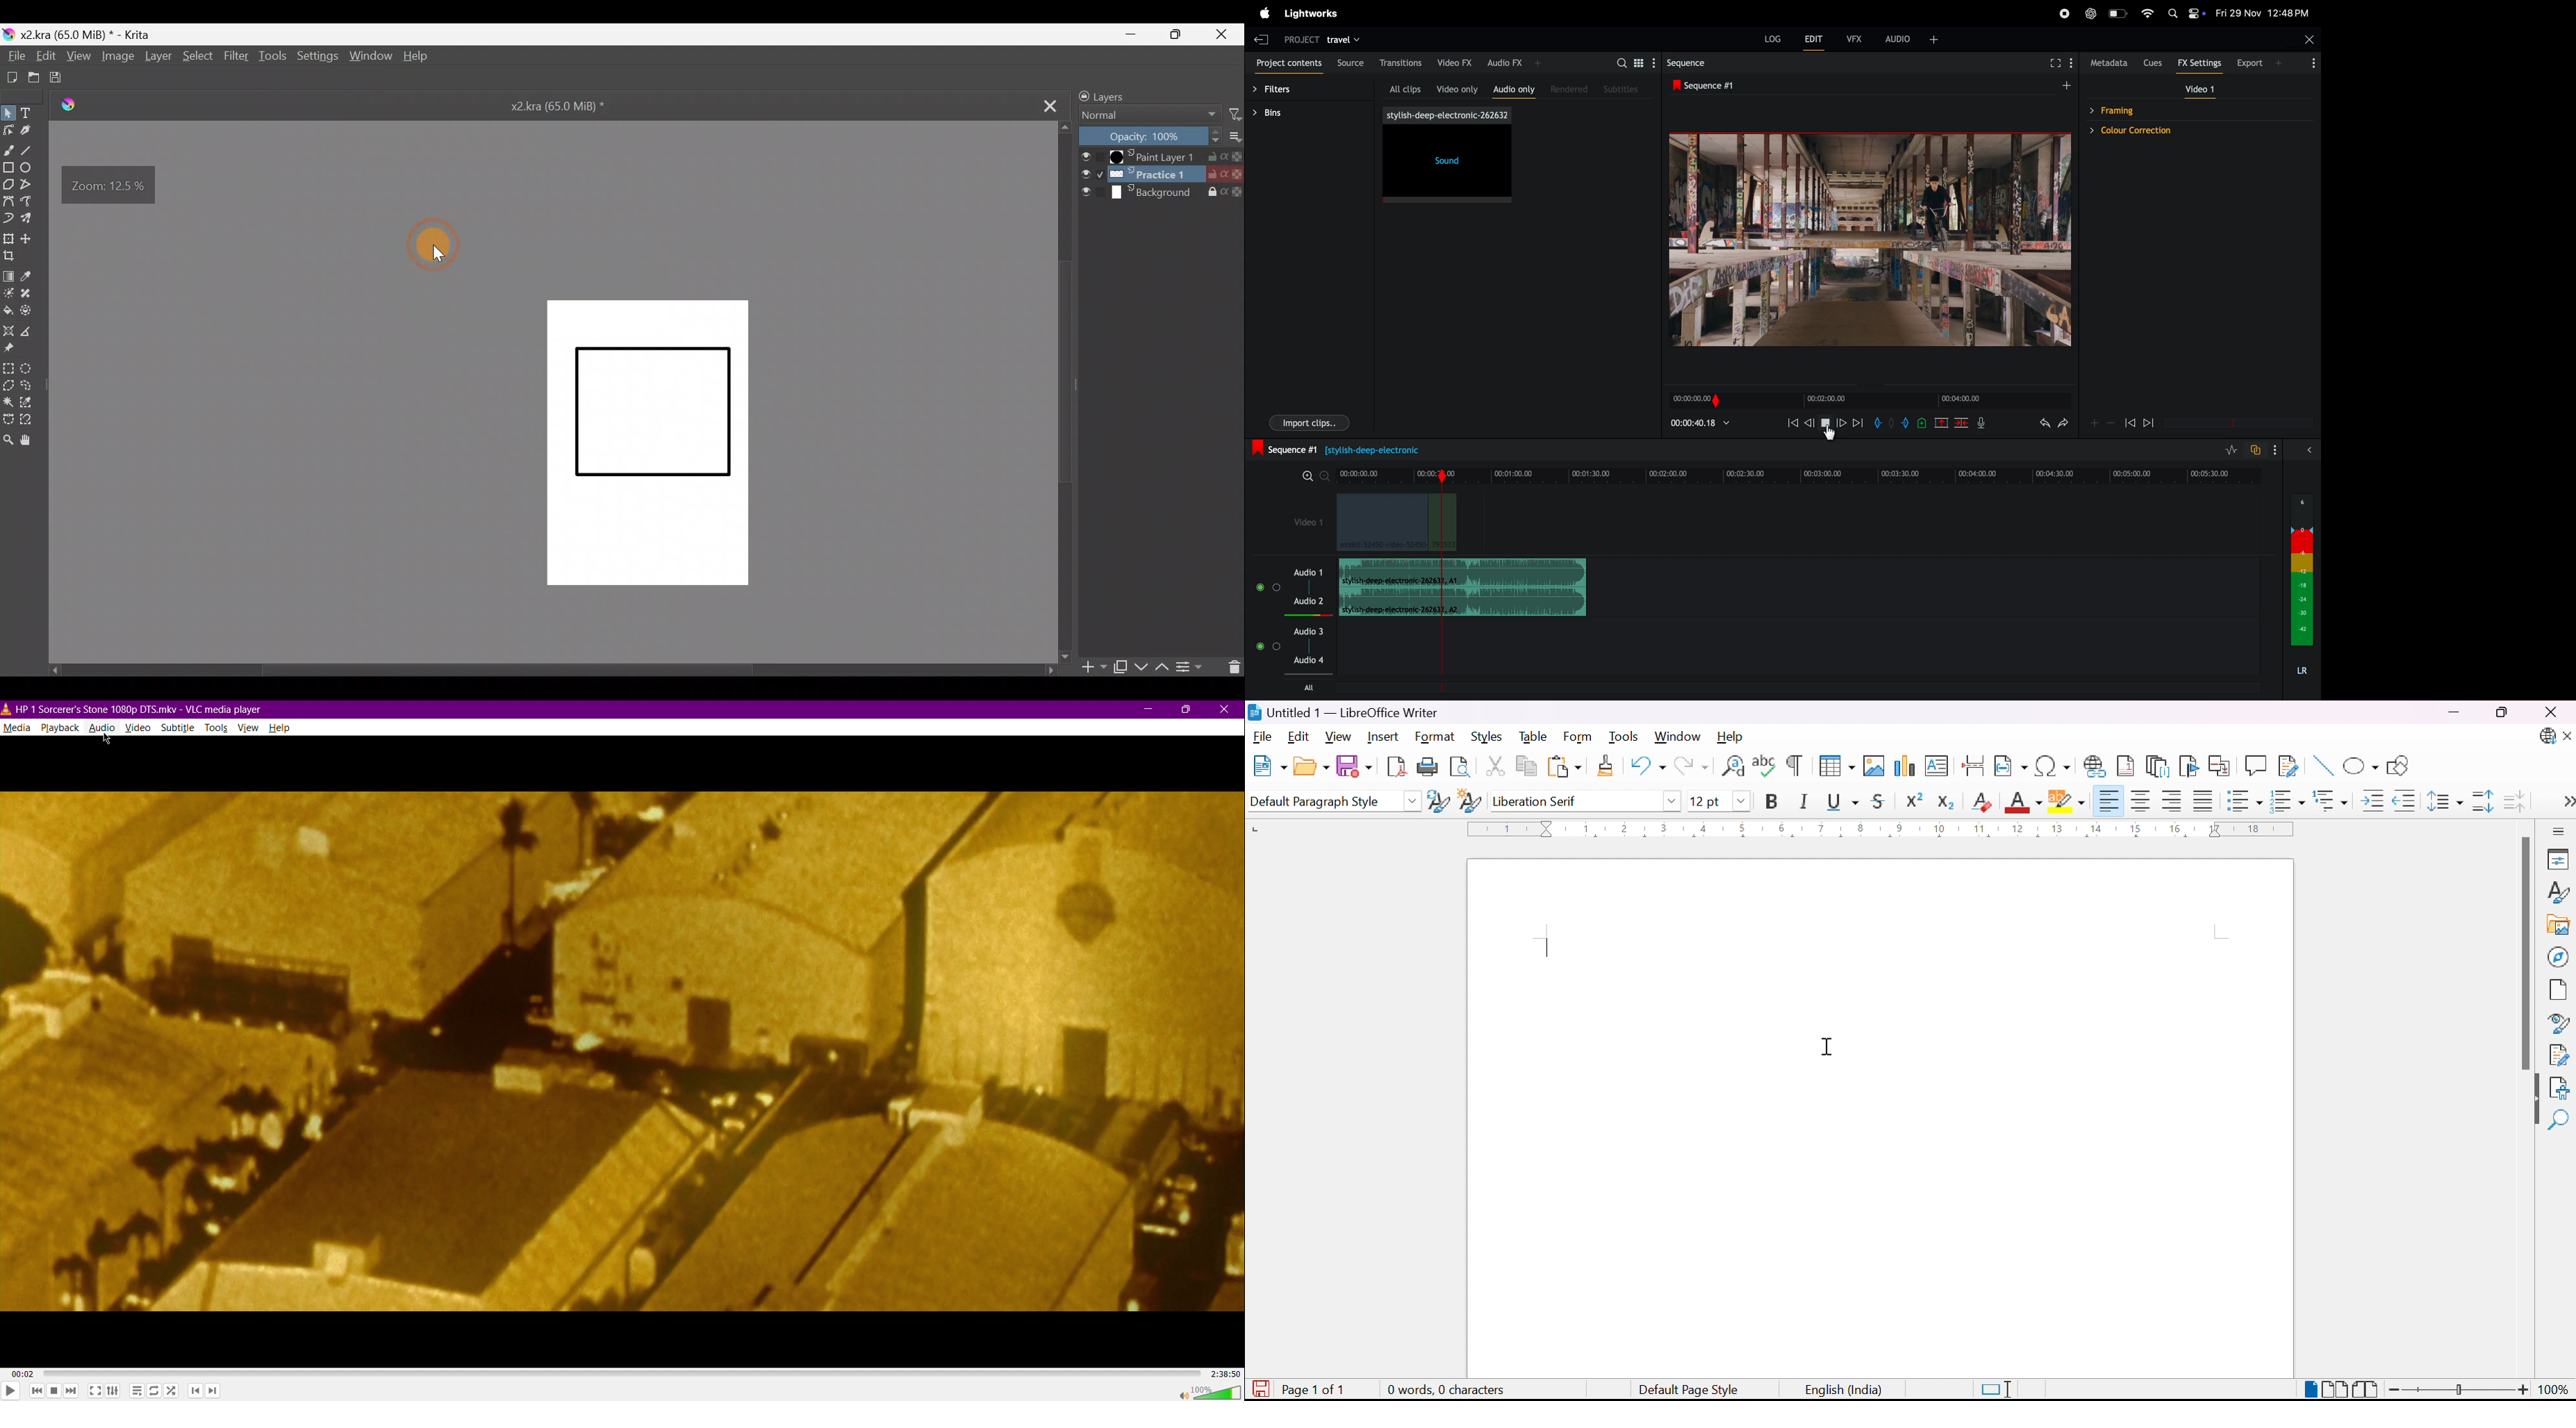  What do you see at coordinates (8, 295) in the screenshot?
I see `Colourise mask tool` at bounding box center [8, 295].